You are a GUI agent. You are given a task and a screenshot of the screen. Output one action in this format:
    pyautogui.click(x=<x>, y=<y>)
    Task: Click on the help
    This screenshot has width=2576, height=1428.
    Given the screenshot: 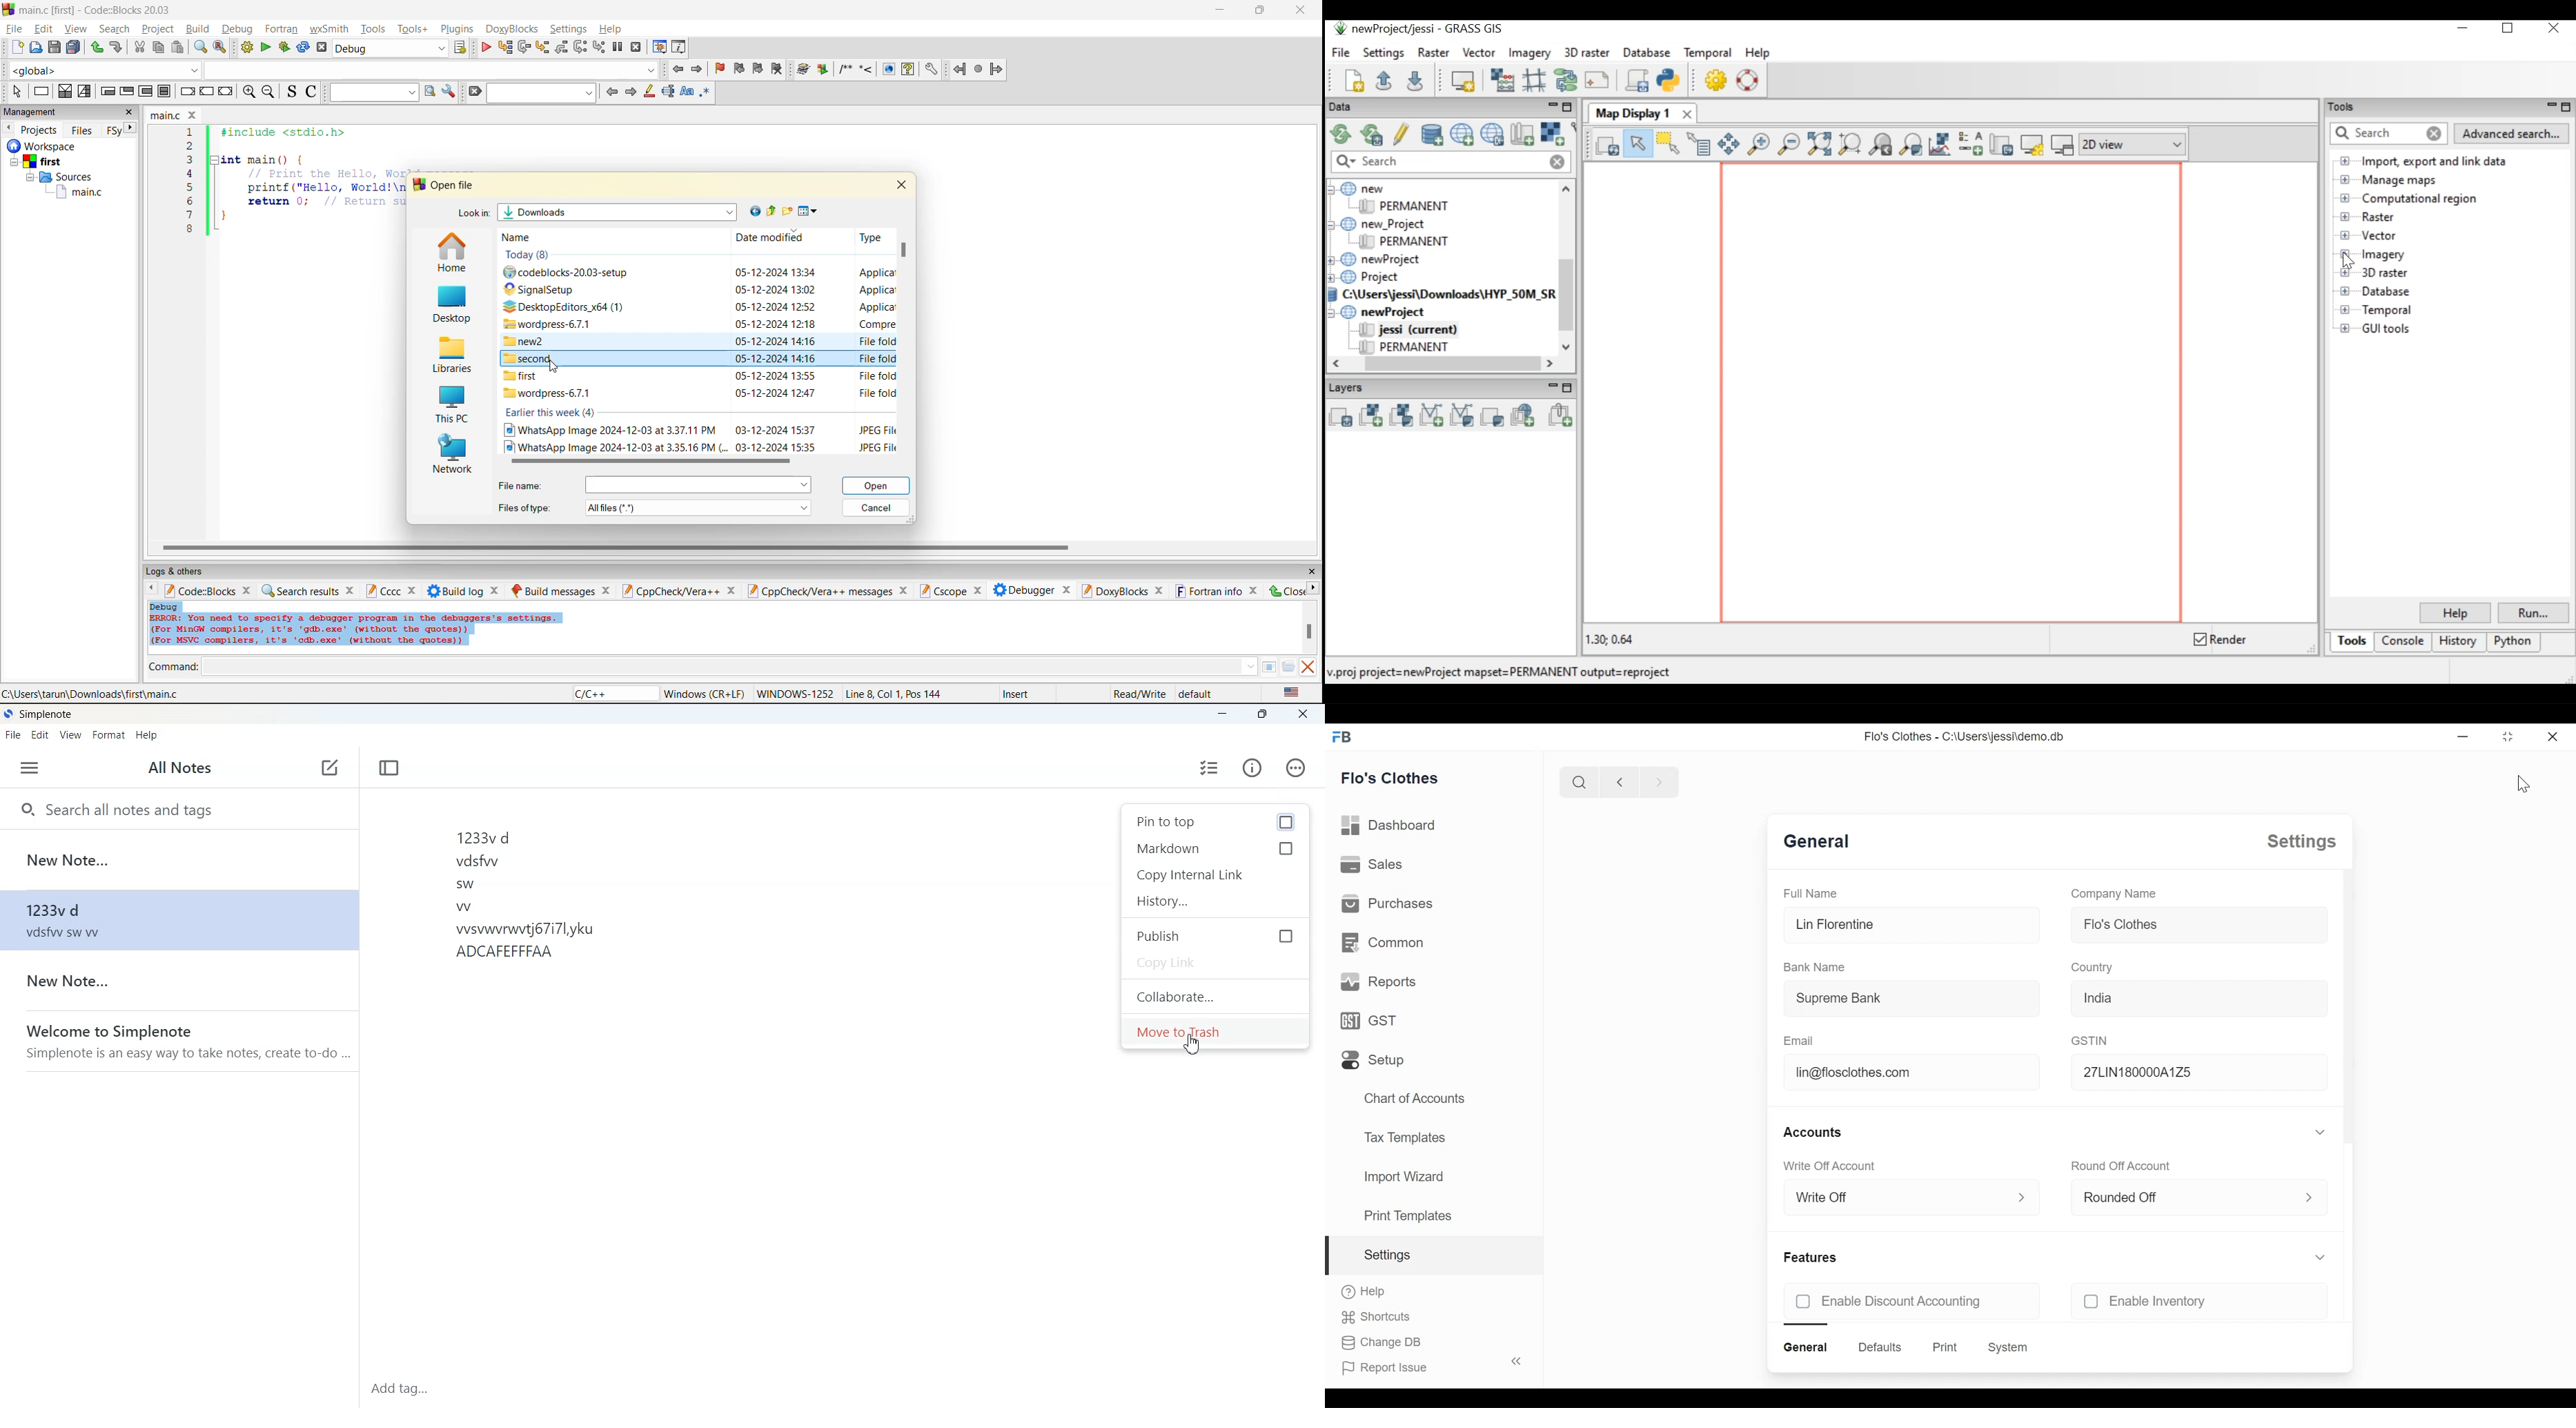 What is the action you would take?
    pyautogui.click(x=1364, y=1291)
    